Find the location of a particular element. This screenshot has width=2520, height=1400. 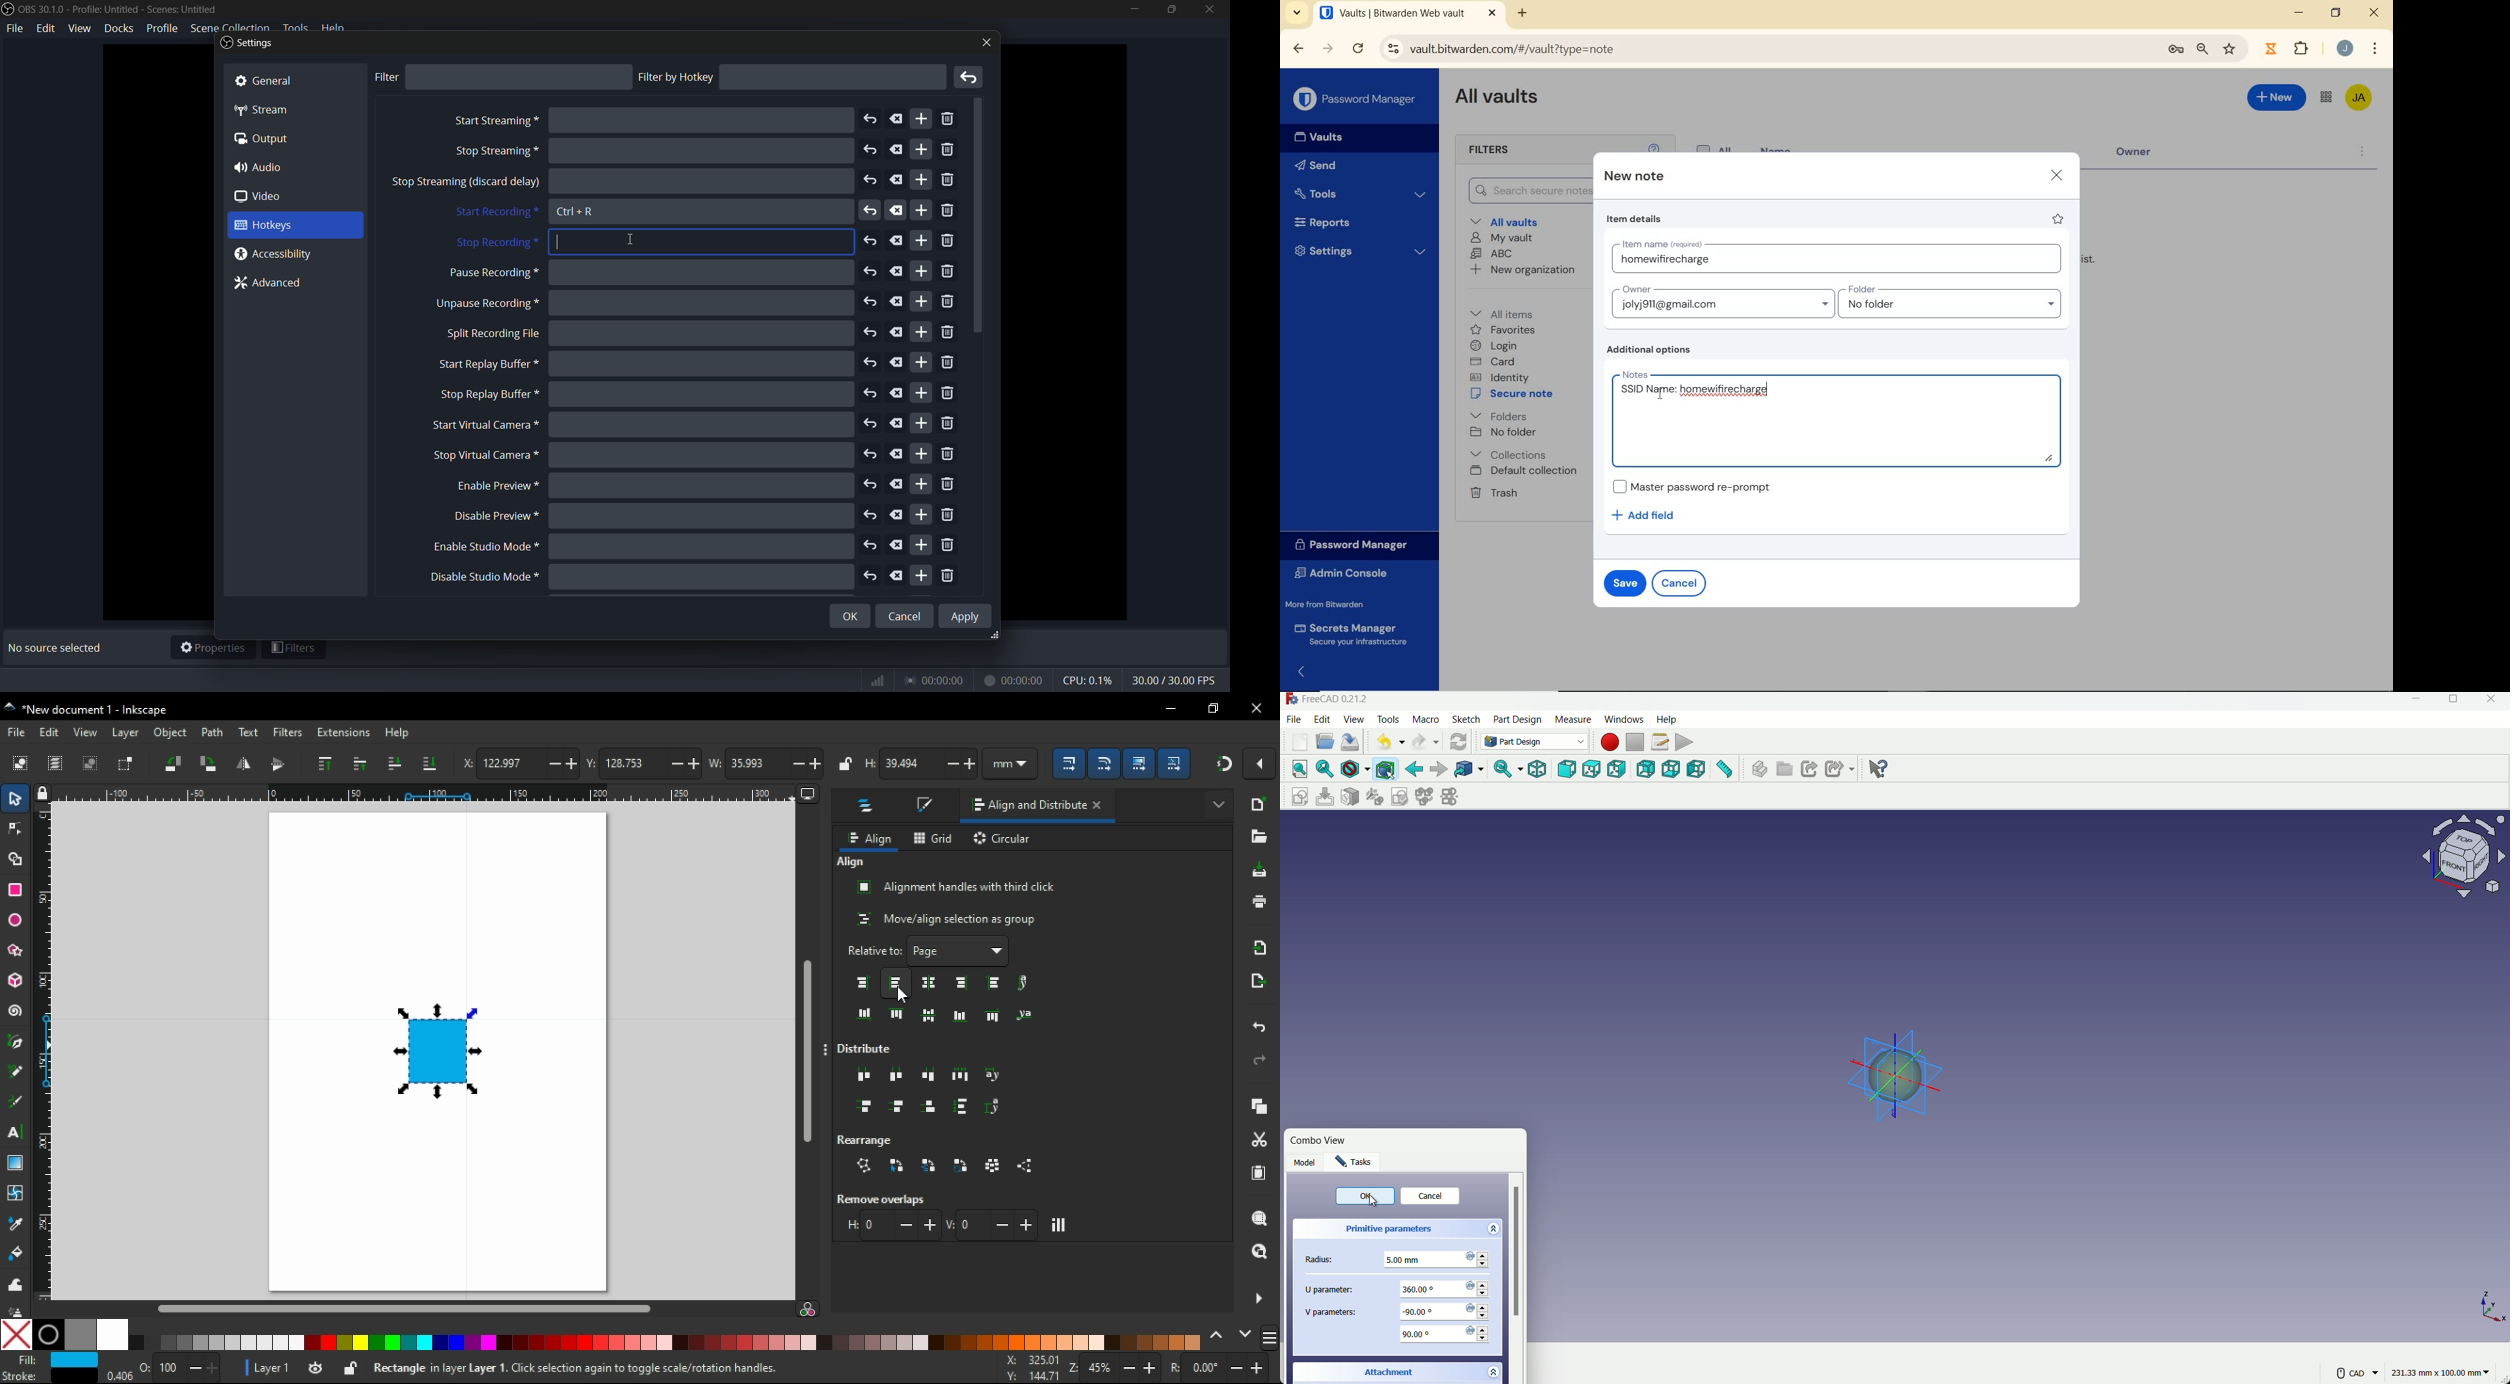

circular is located at coordinates (1004, 839).